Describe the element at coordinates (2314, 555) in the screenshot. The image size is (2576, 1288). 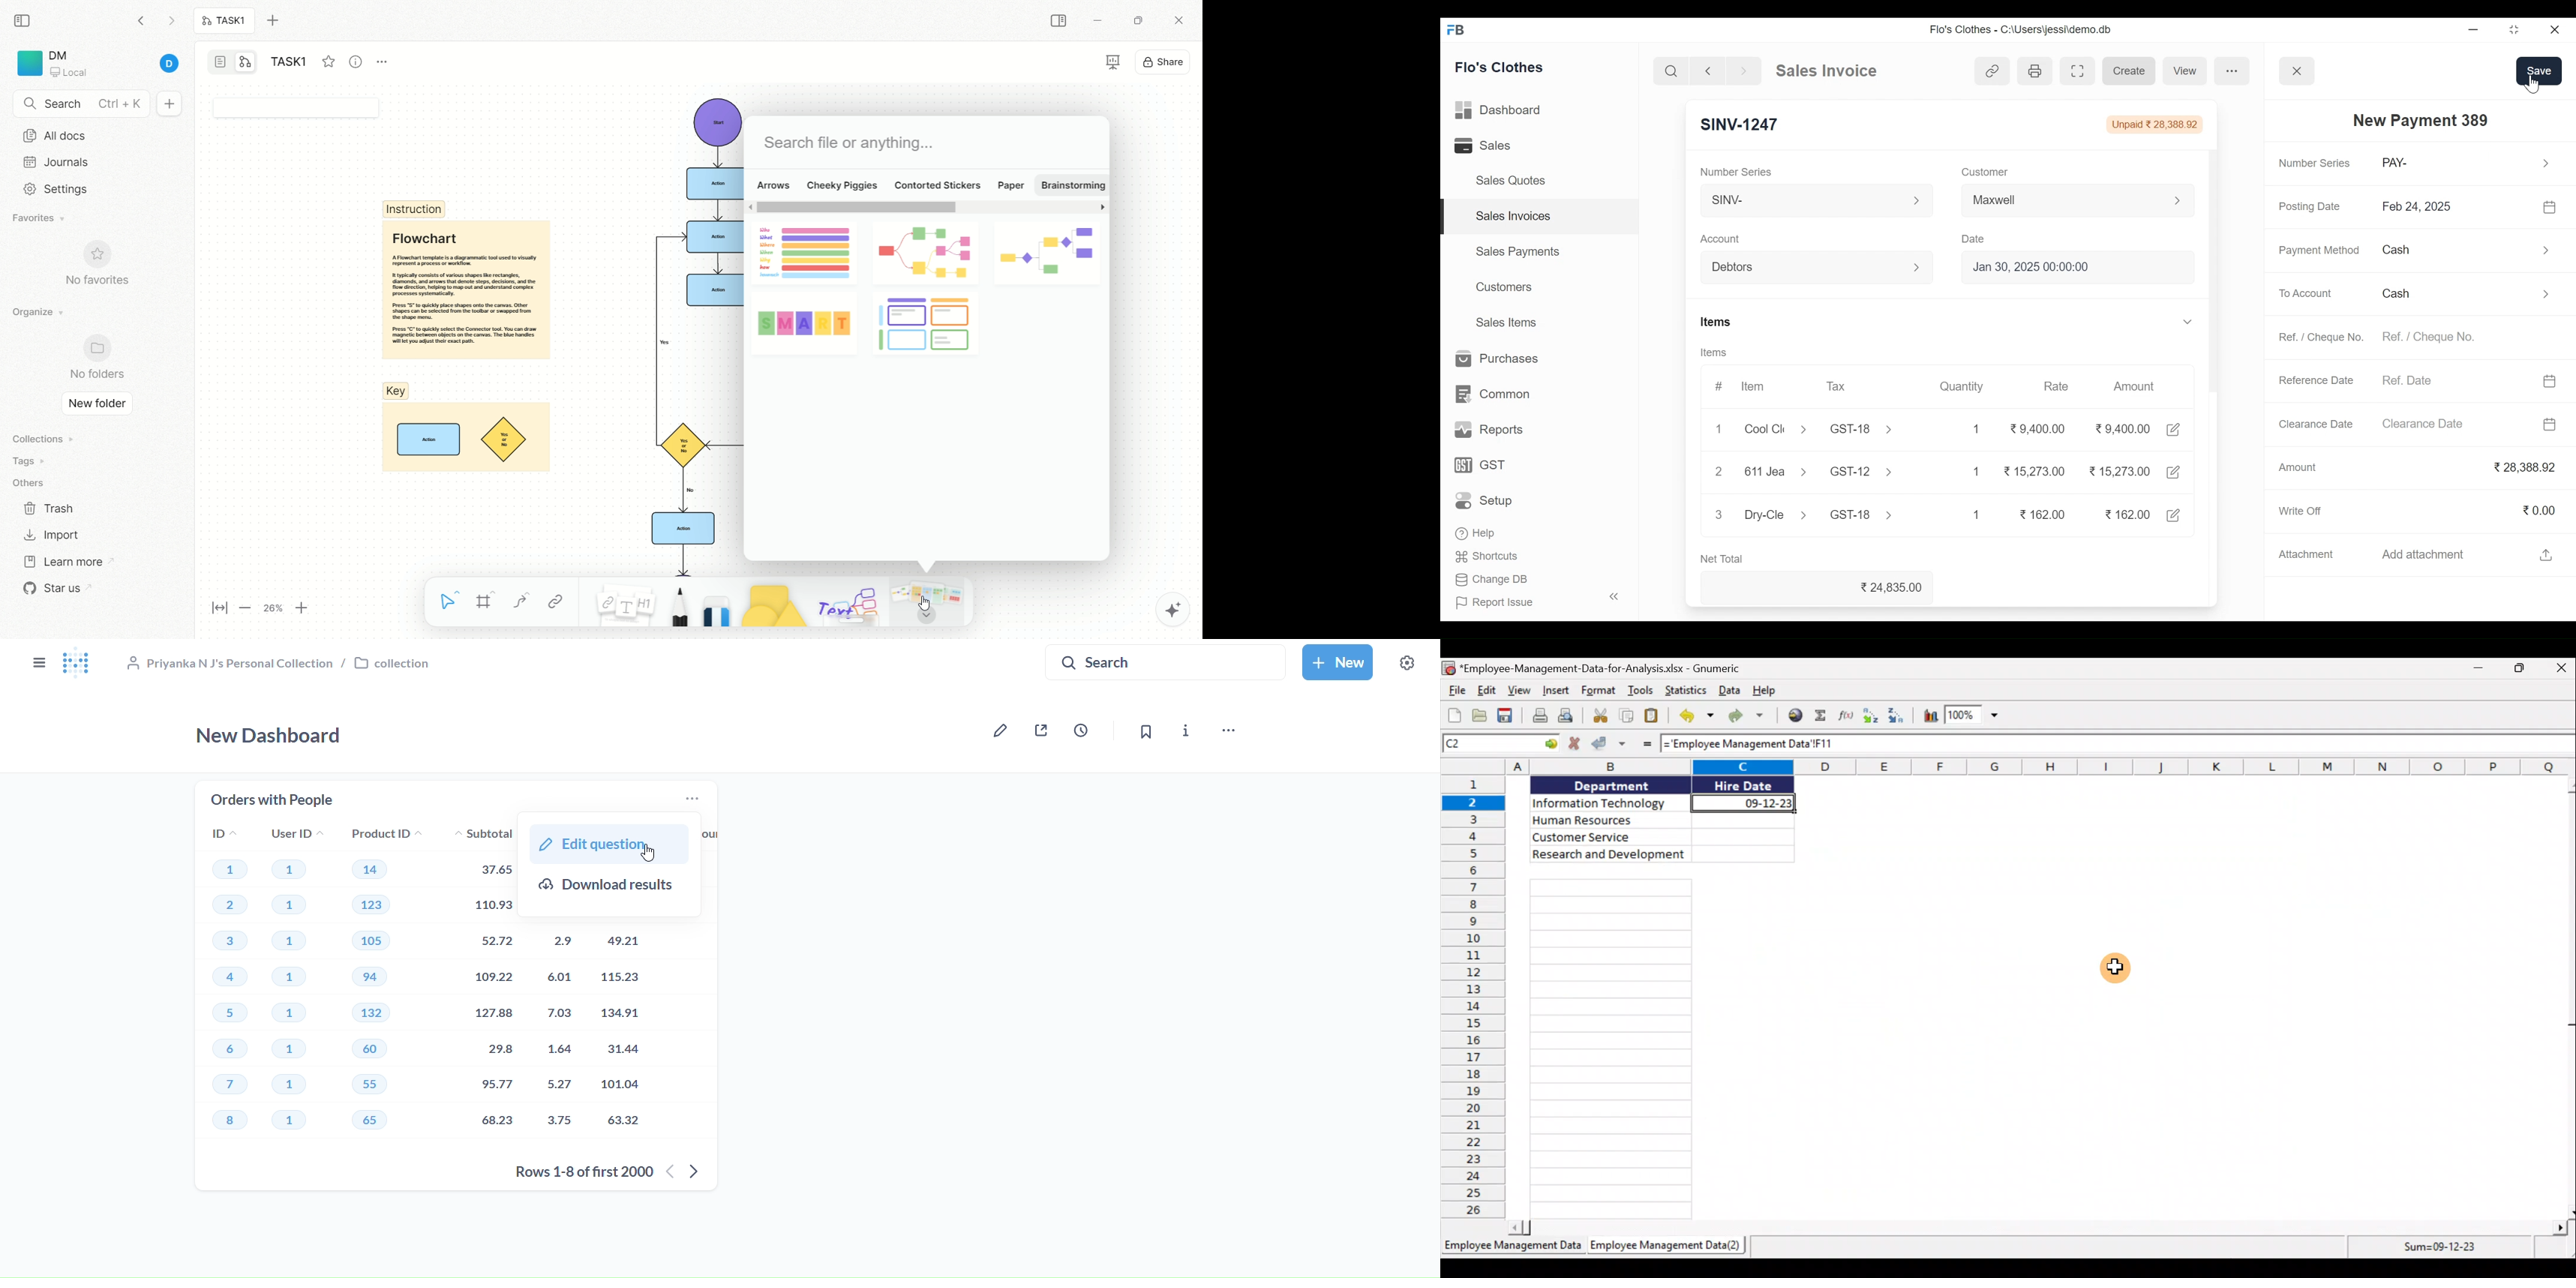
I see `Attachment` at that location.